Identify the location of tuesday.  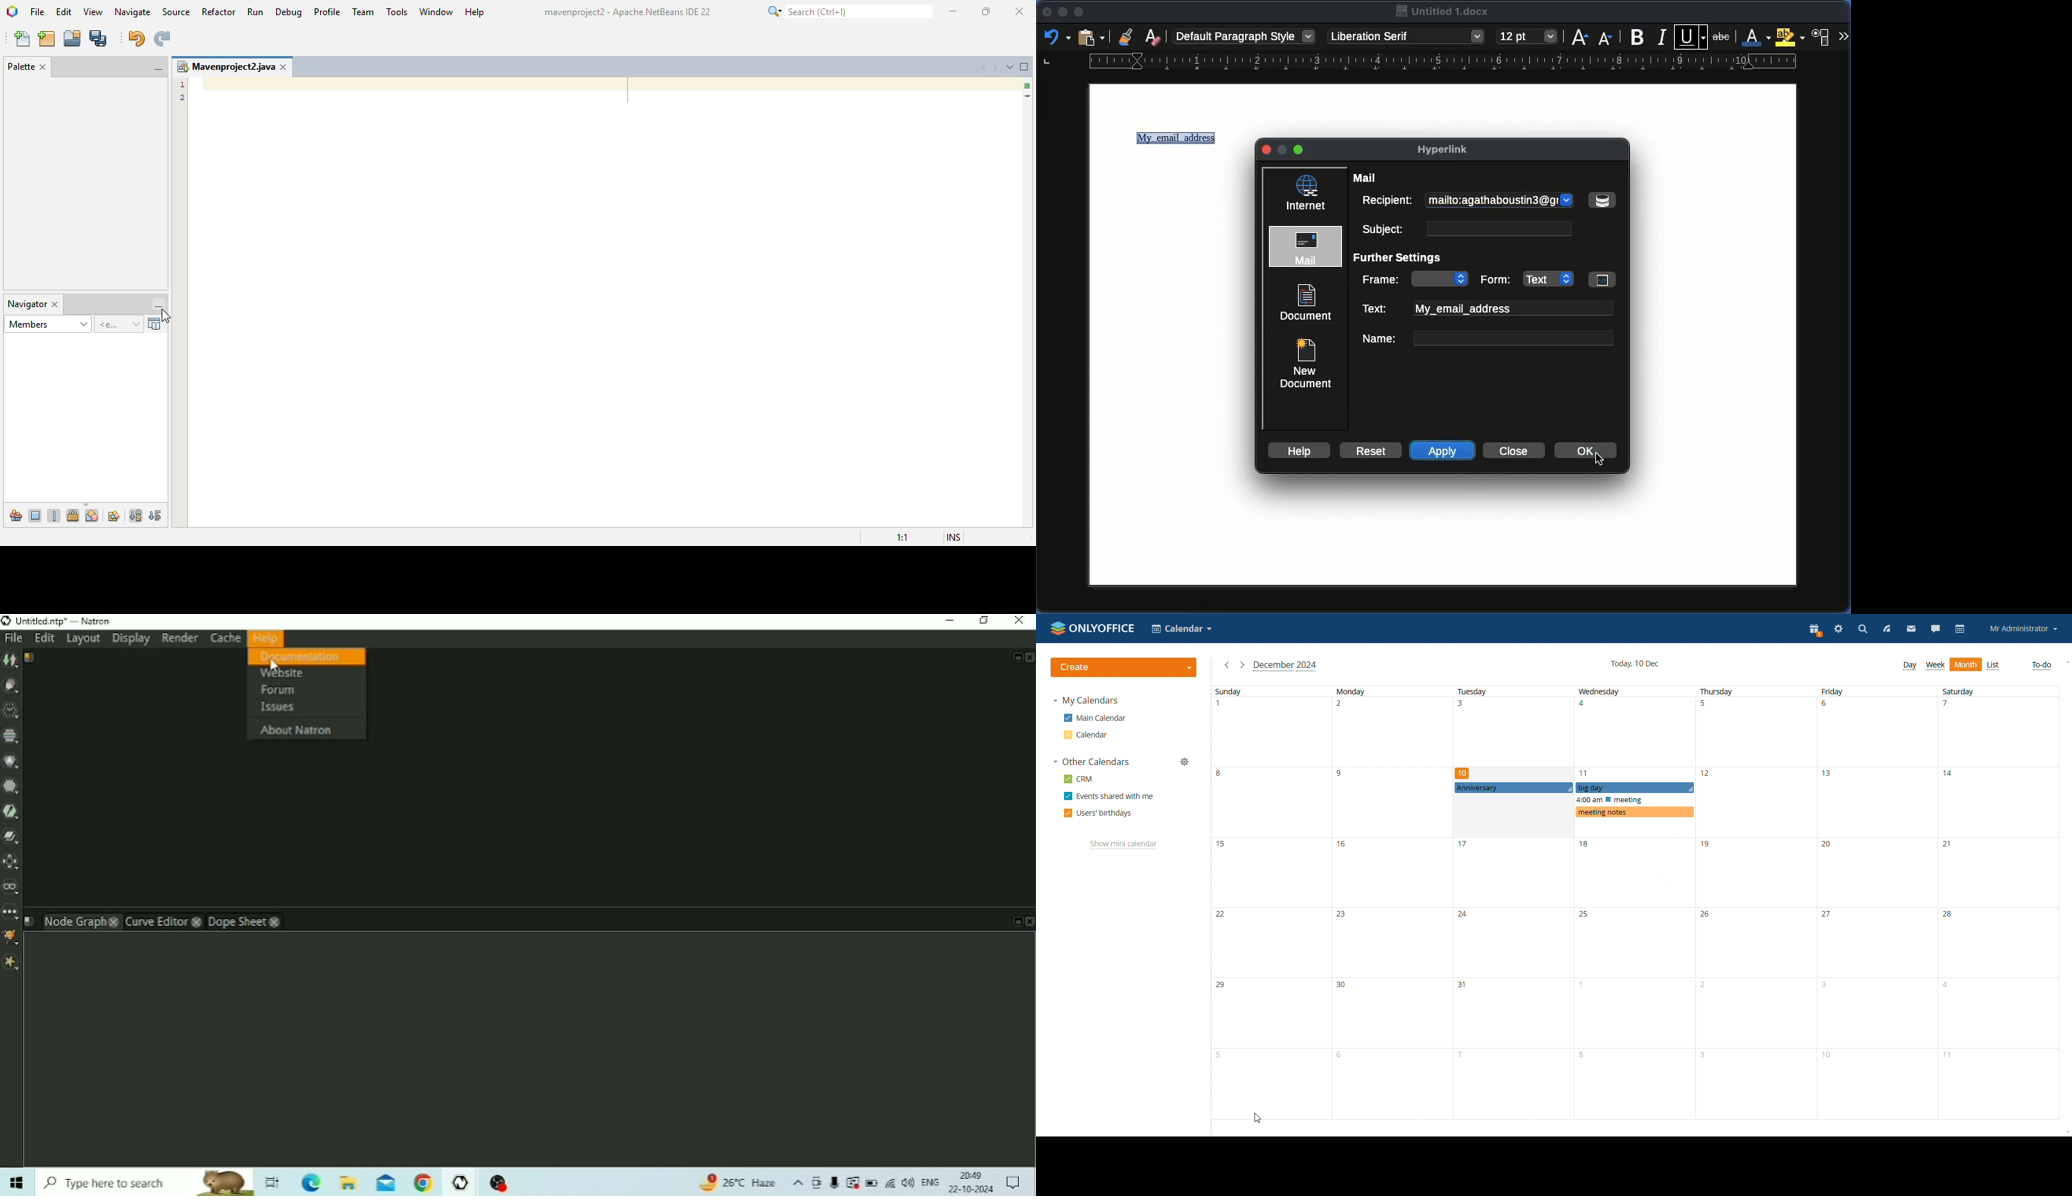
(1513, 903).